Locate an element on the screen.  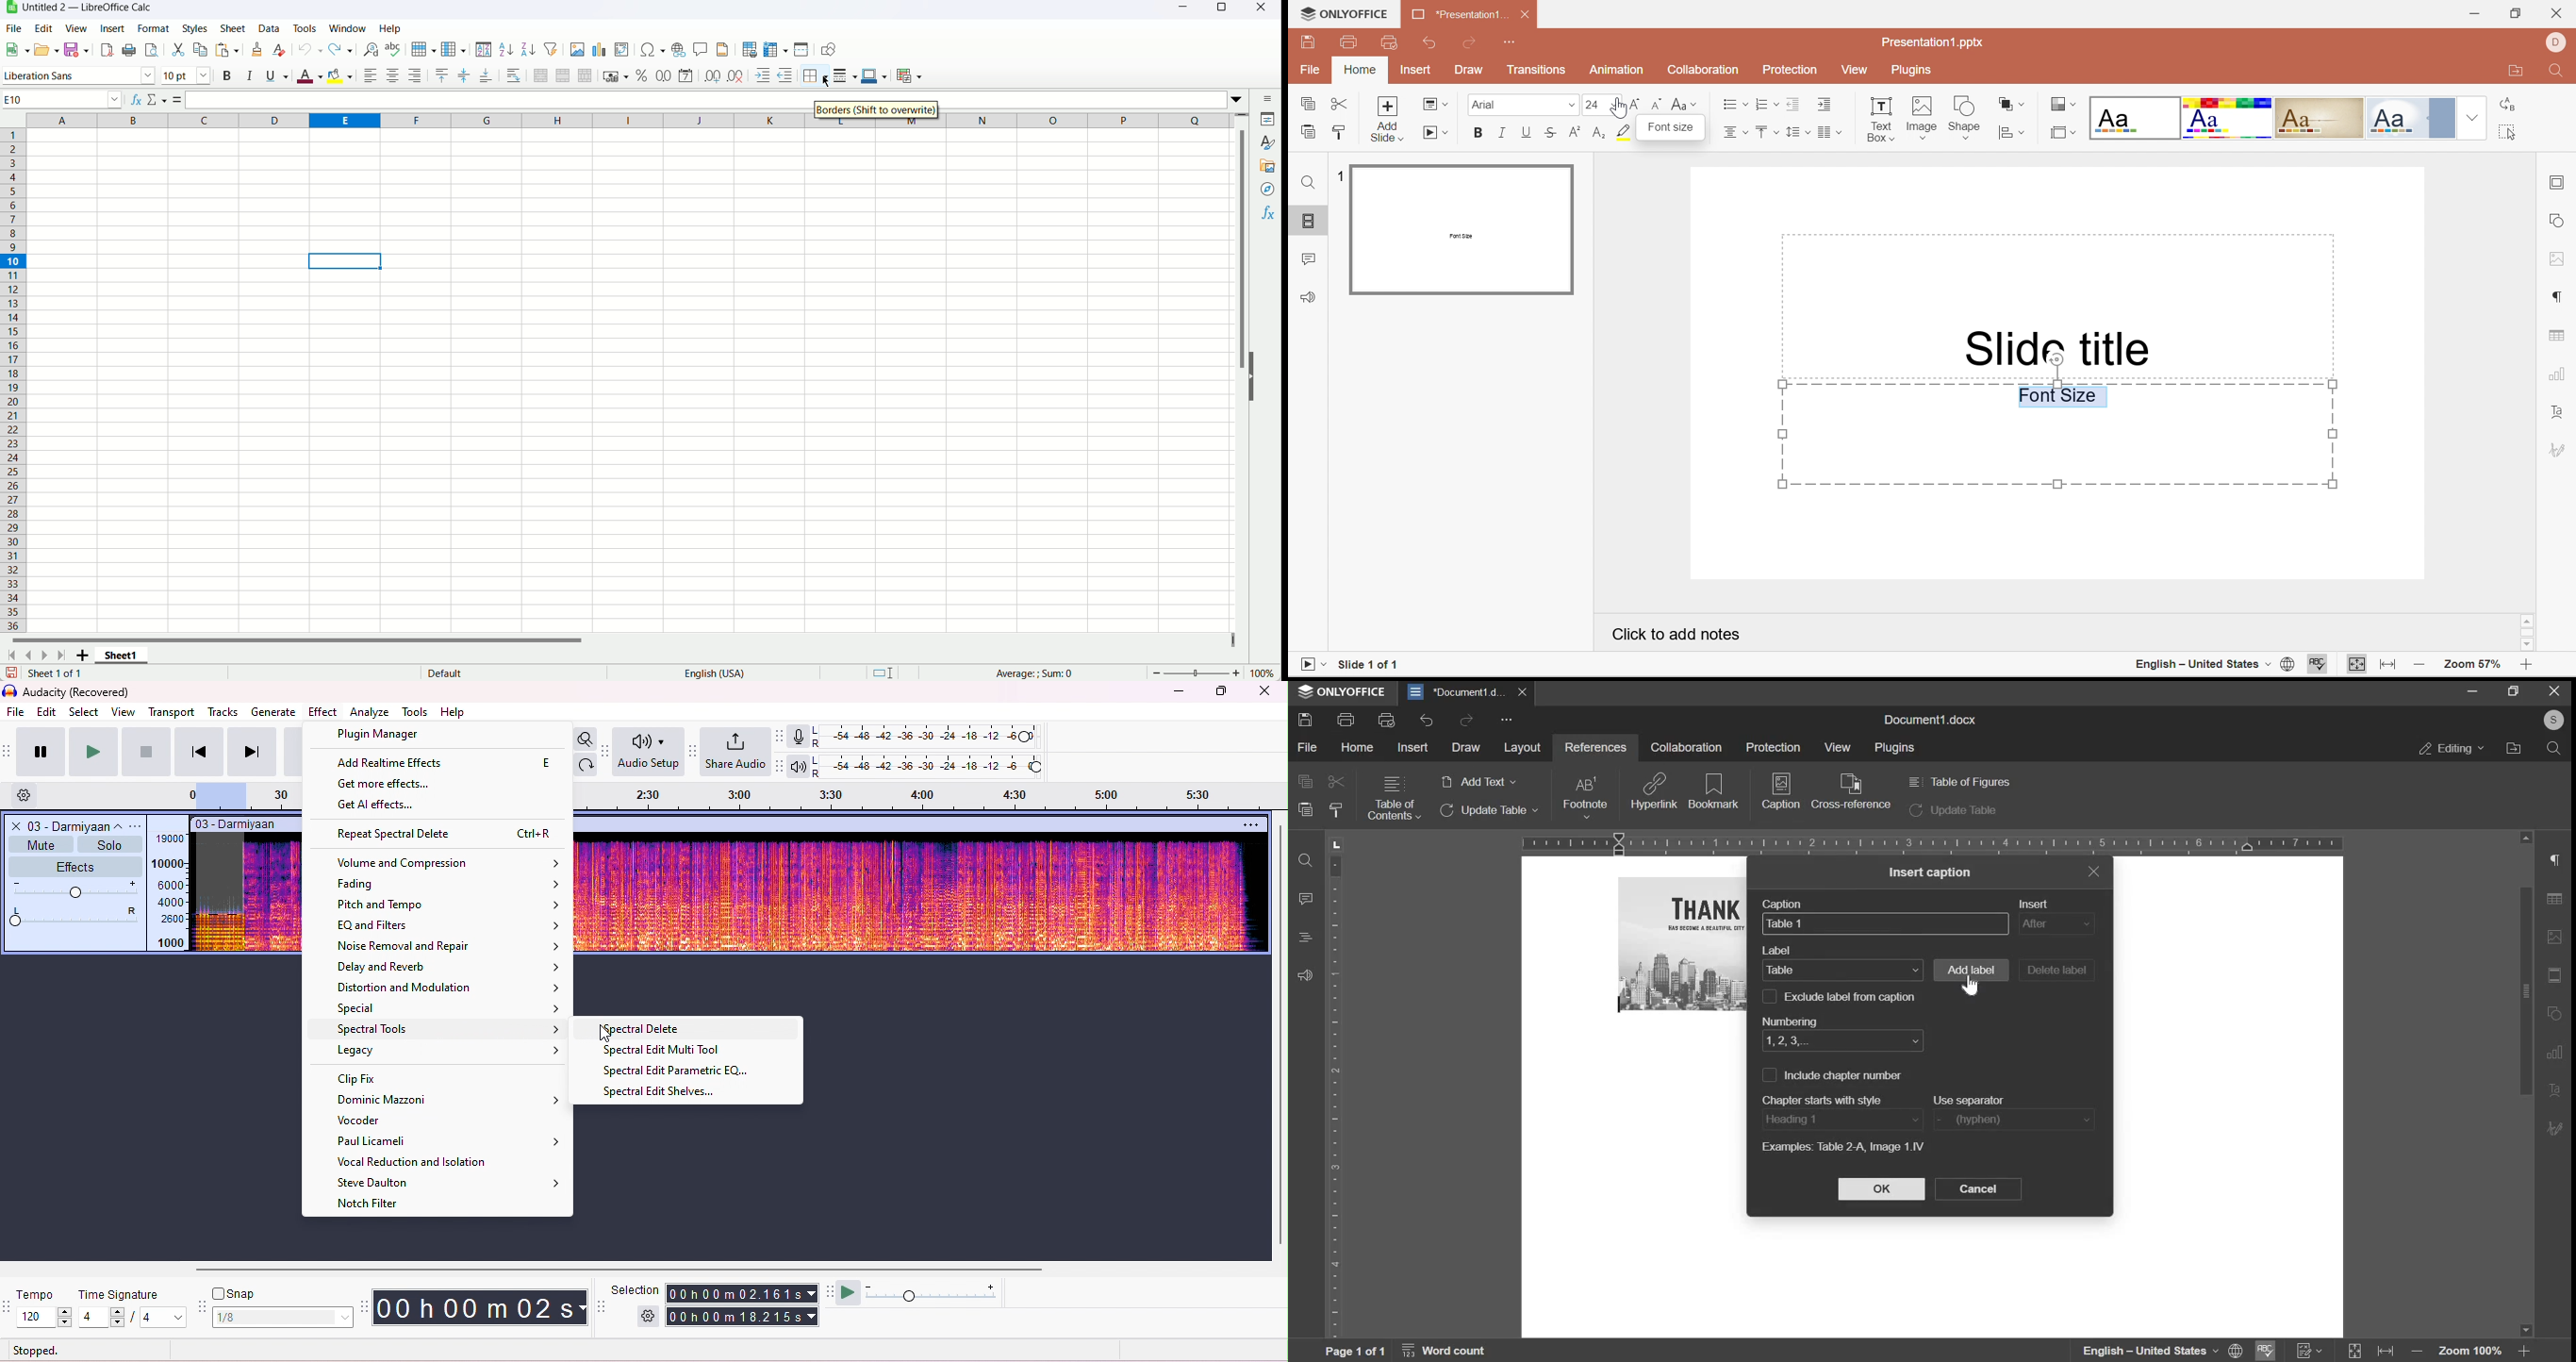
Help is located at coordinates (391, 28).